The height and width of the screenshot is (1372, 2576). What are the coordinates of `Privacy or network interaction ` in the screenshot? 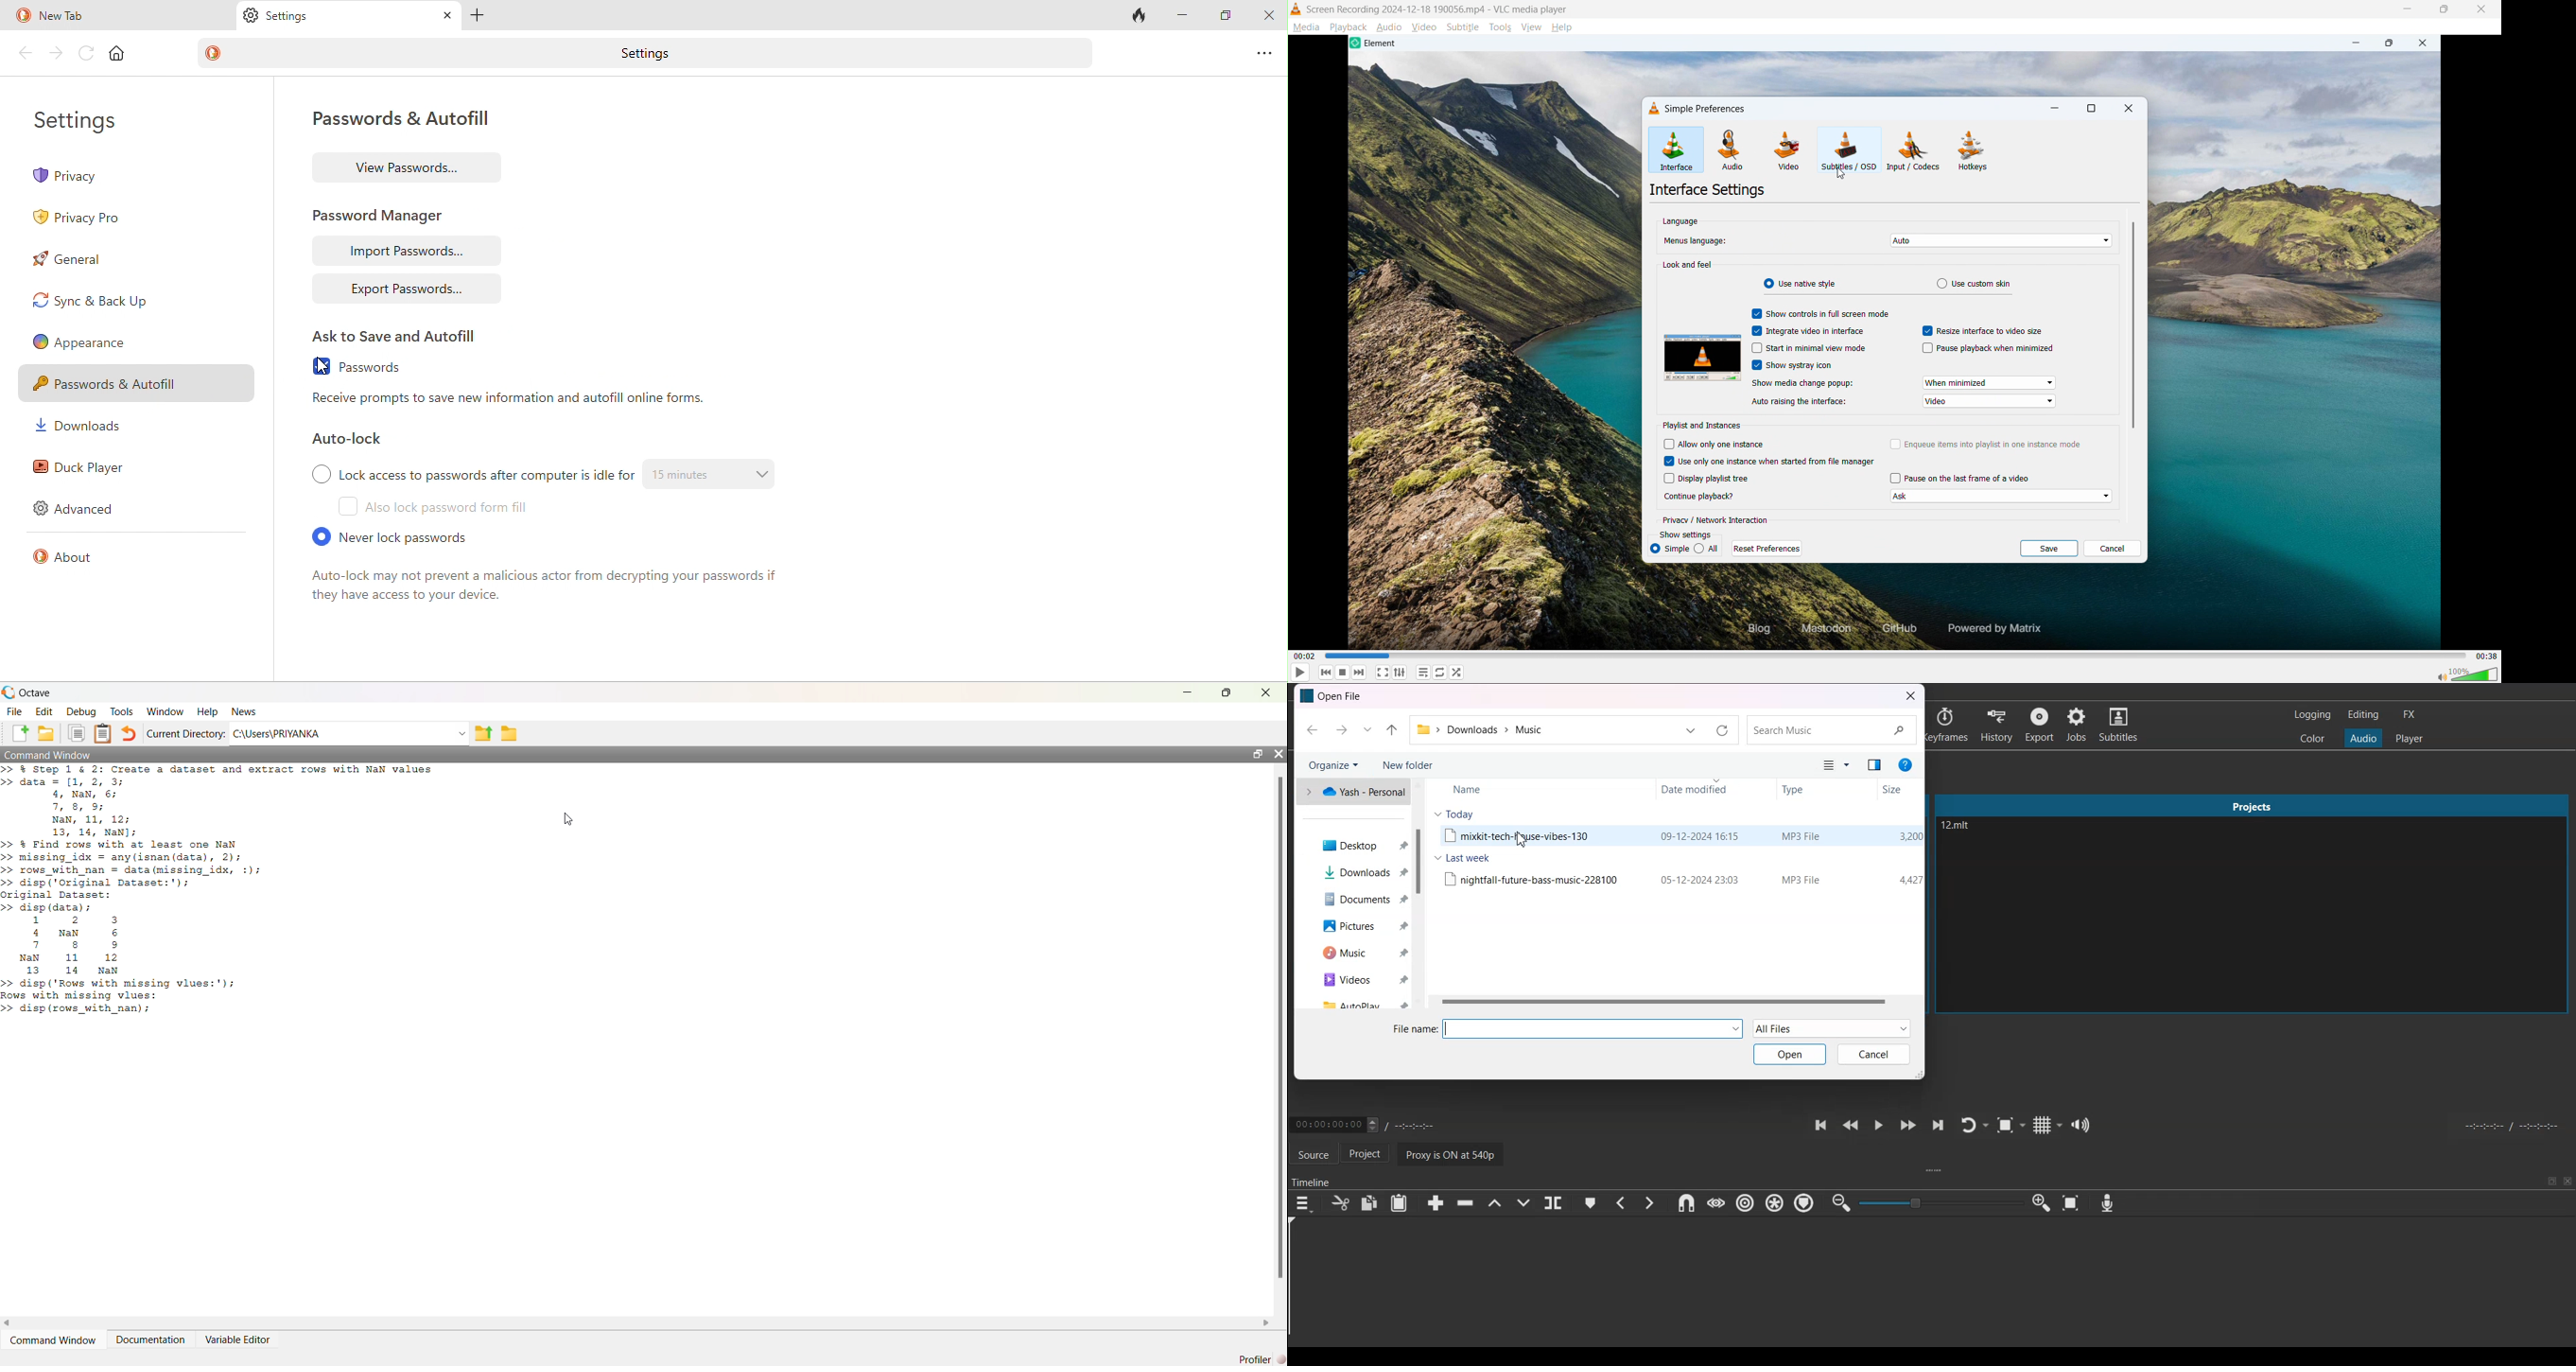 It's located at (1719, 519).